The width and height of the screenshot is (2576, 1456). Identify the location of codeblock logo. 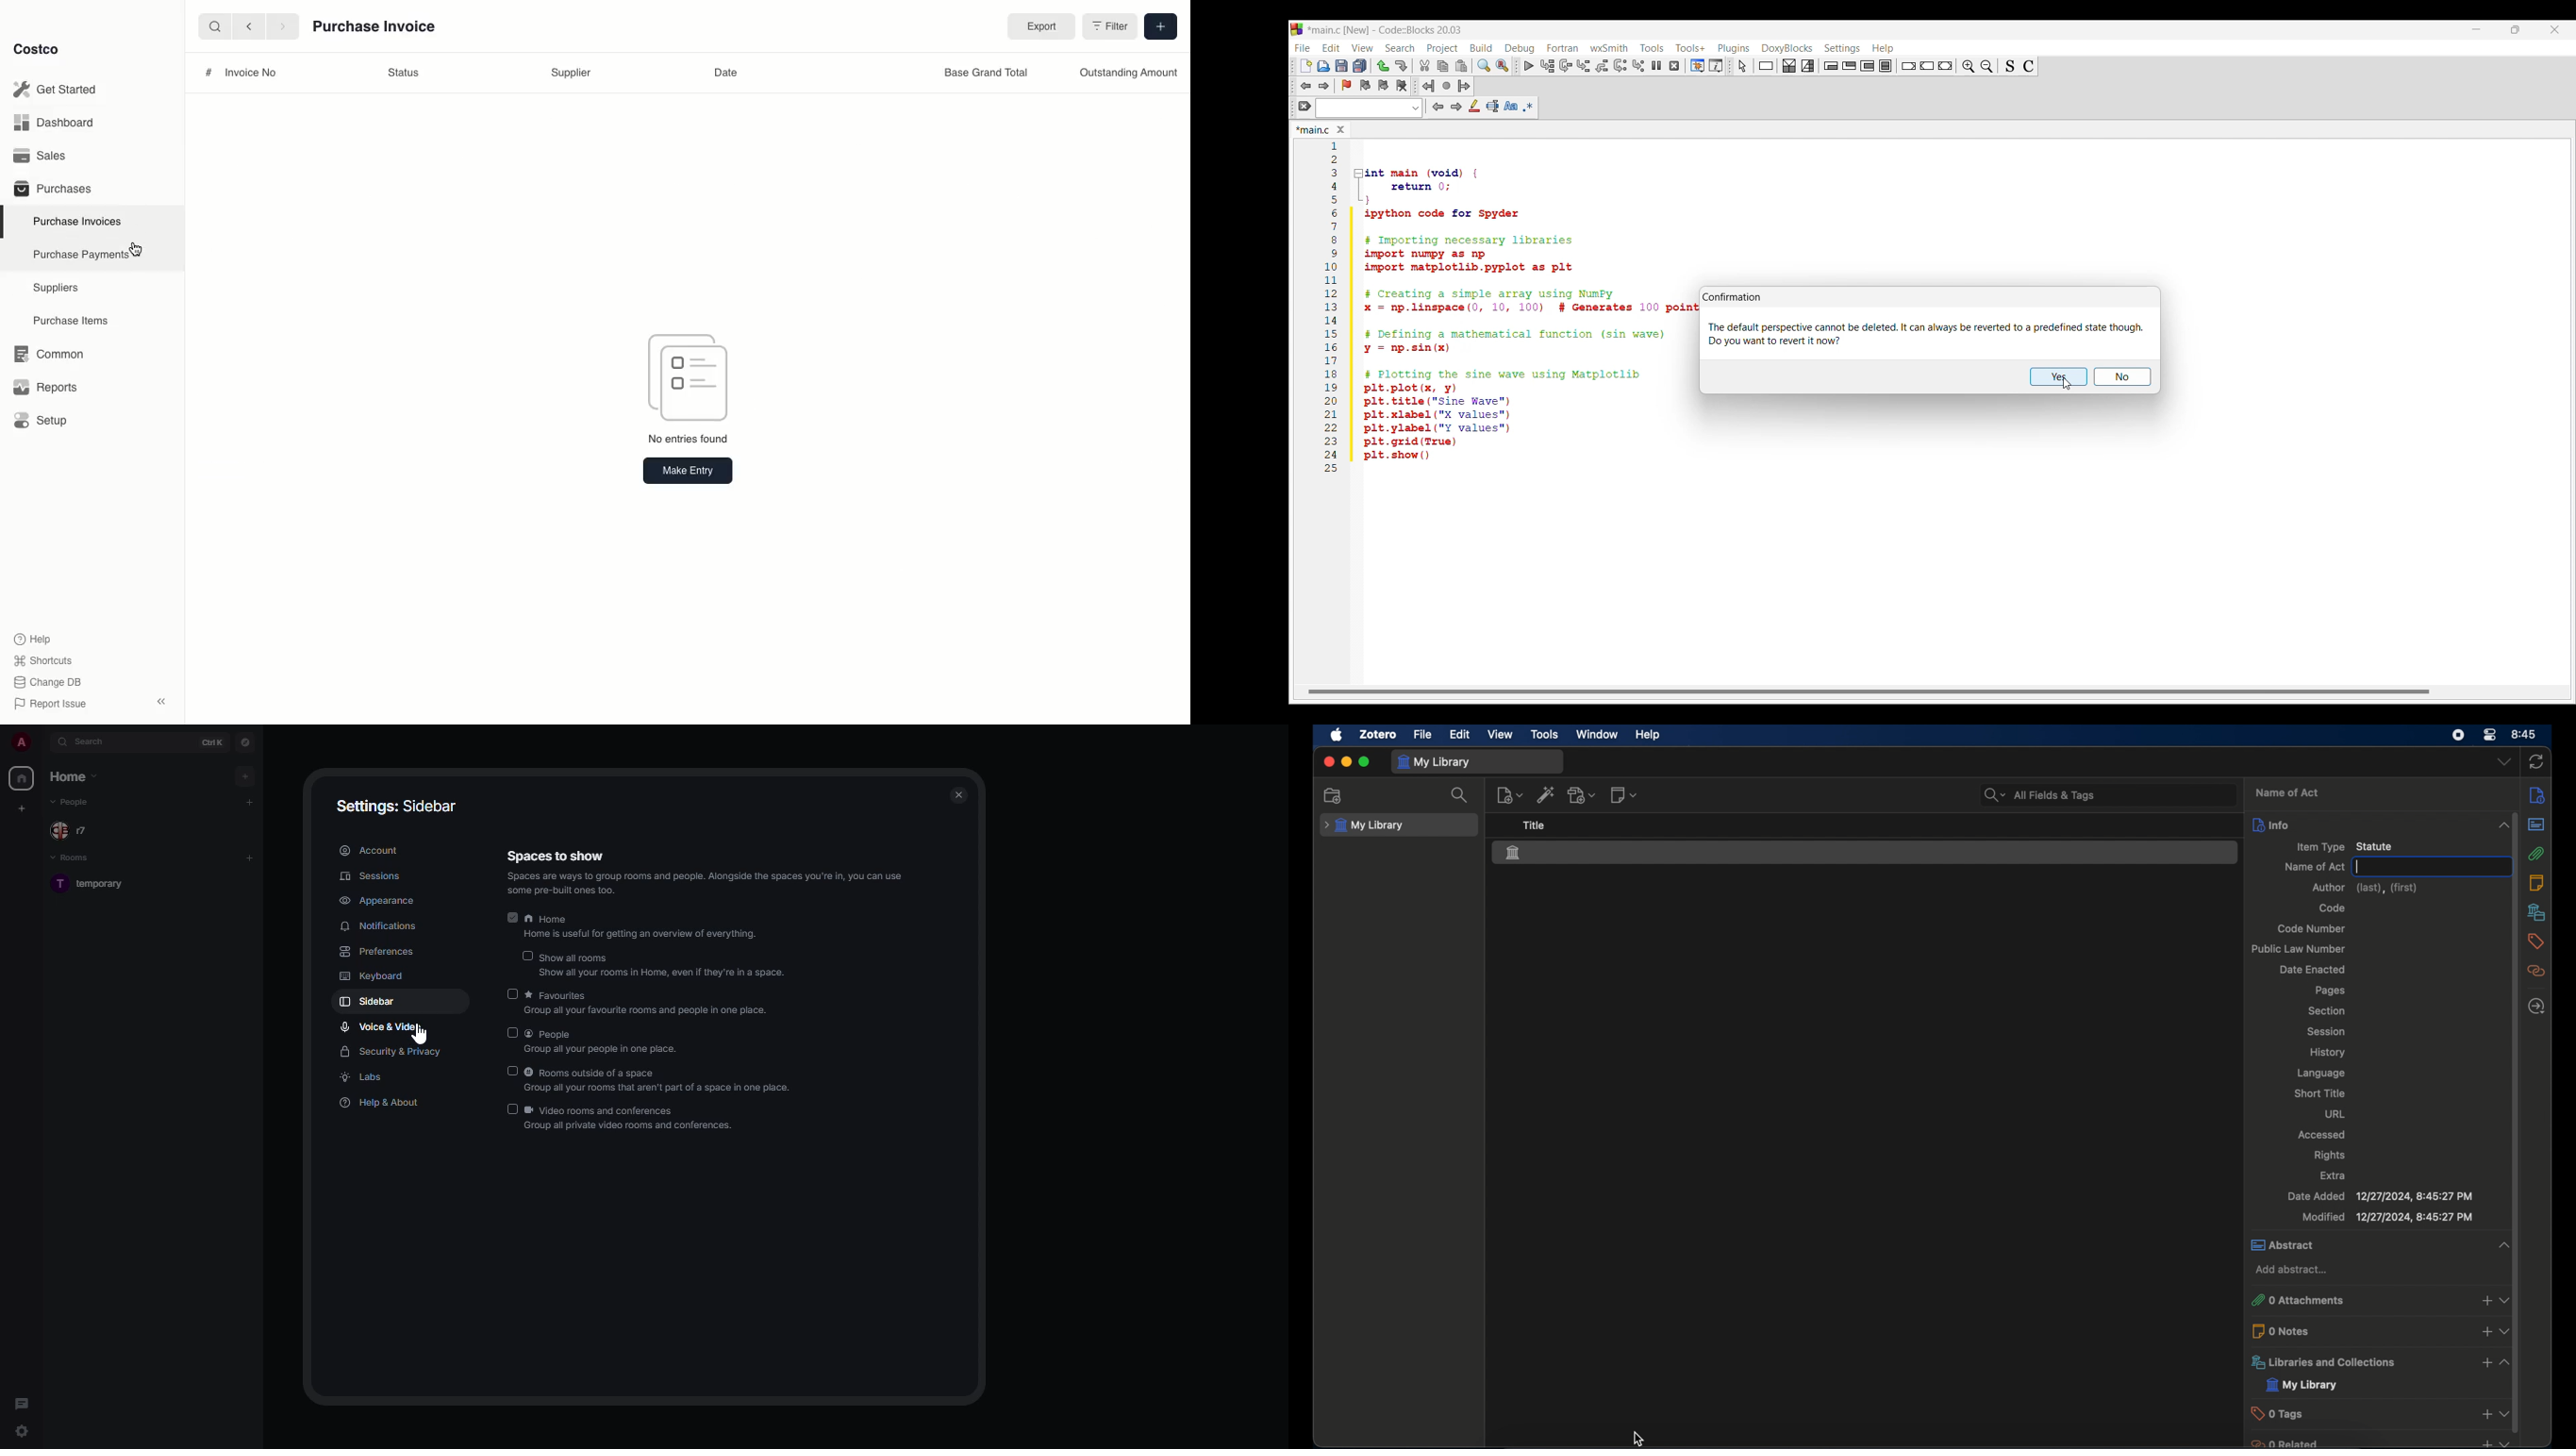
(1299, 30).